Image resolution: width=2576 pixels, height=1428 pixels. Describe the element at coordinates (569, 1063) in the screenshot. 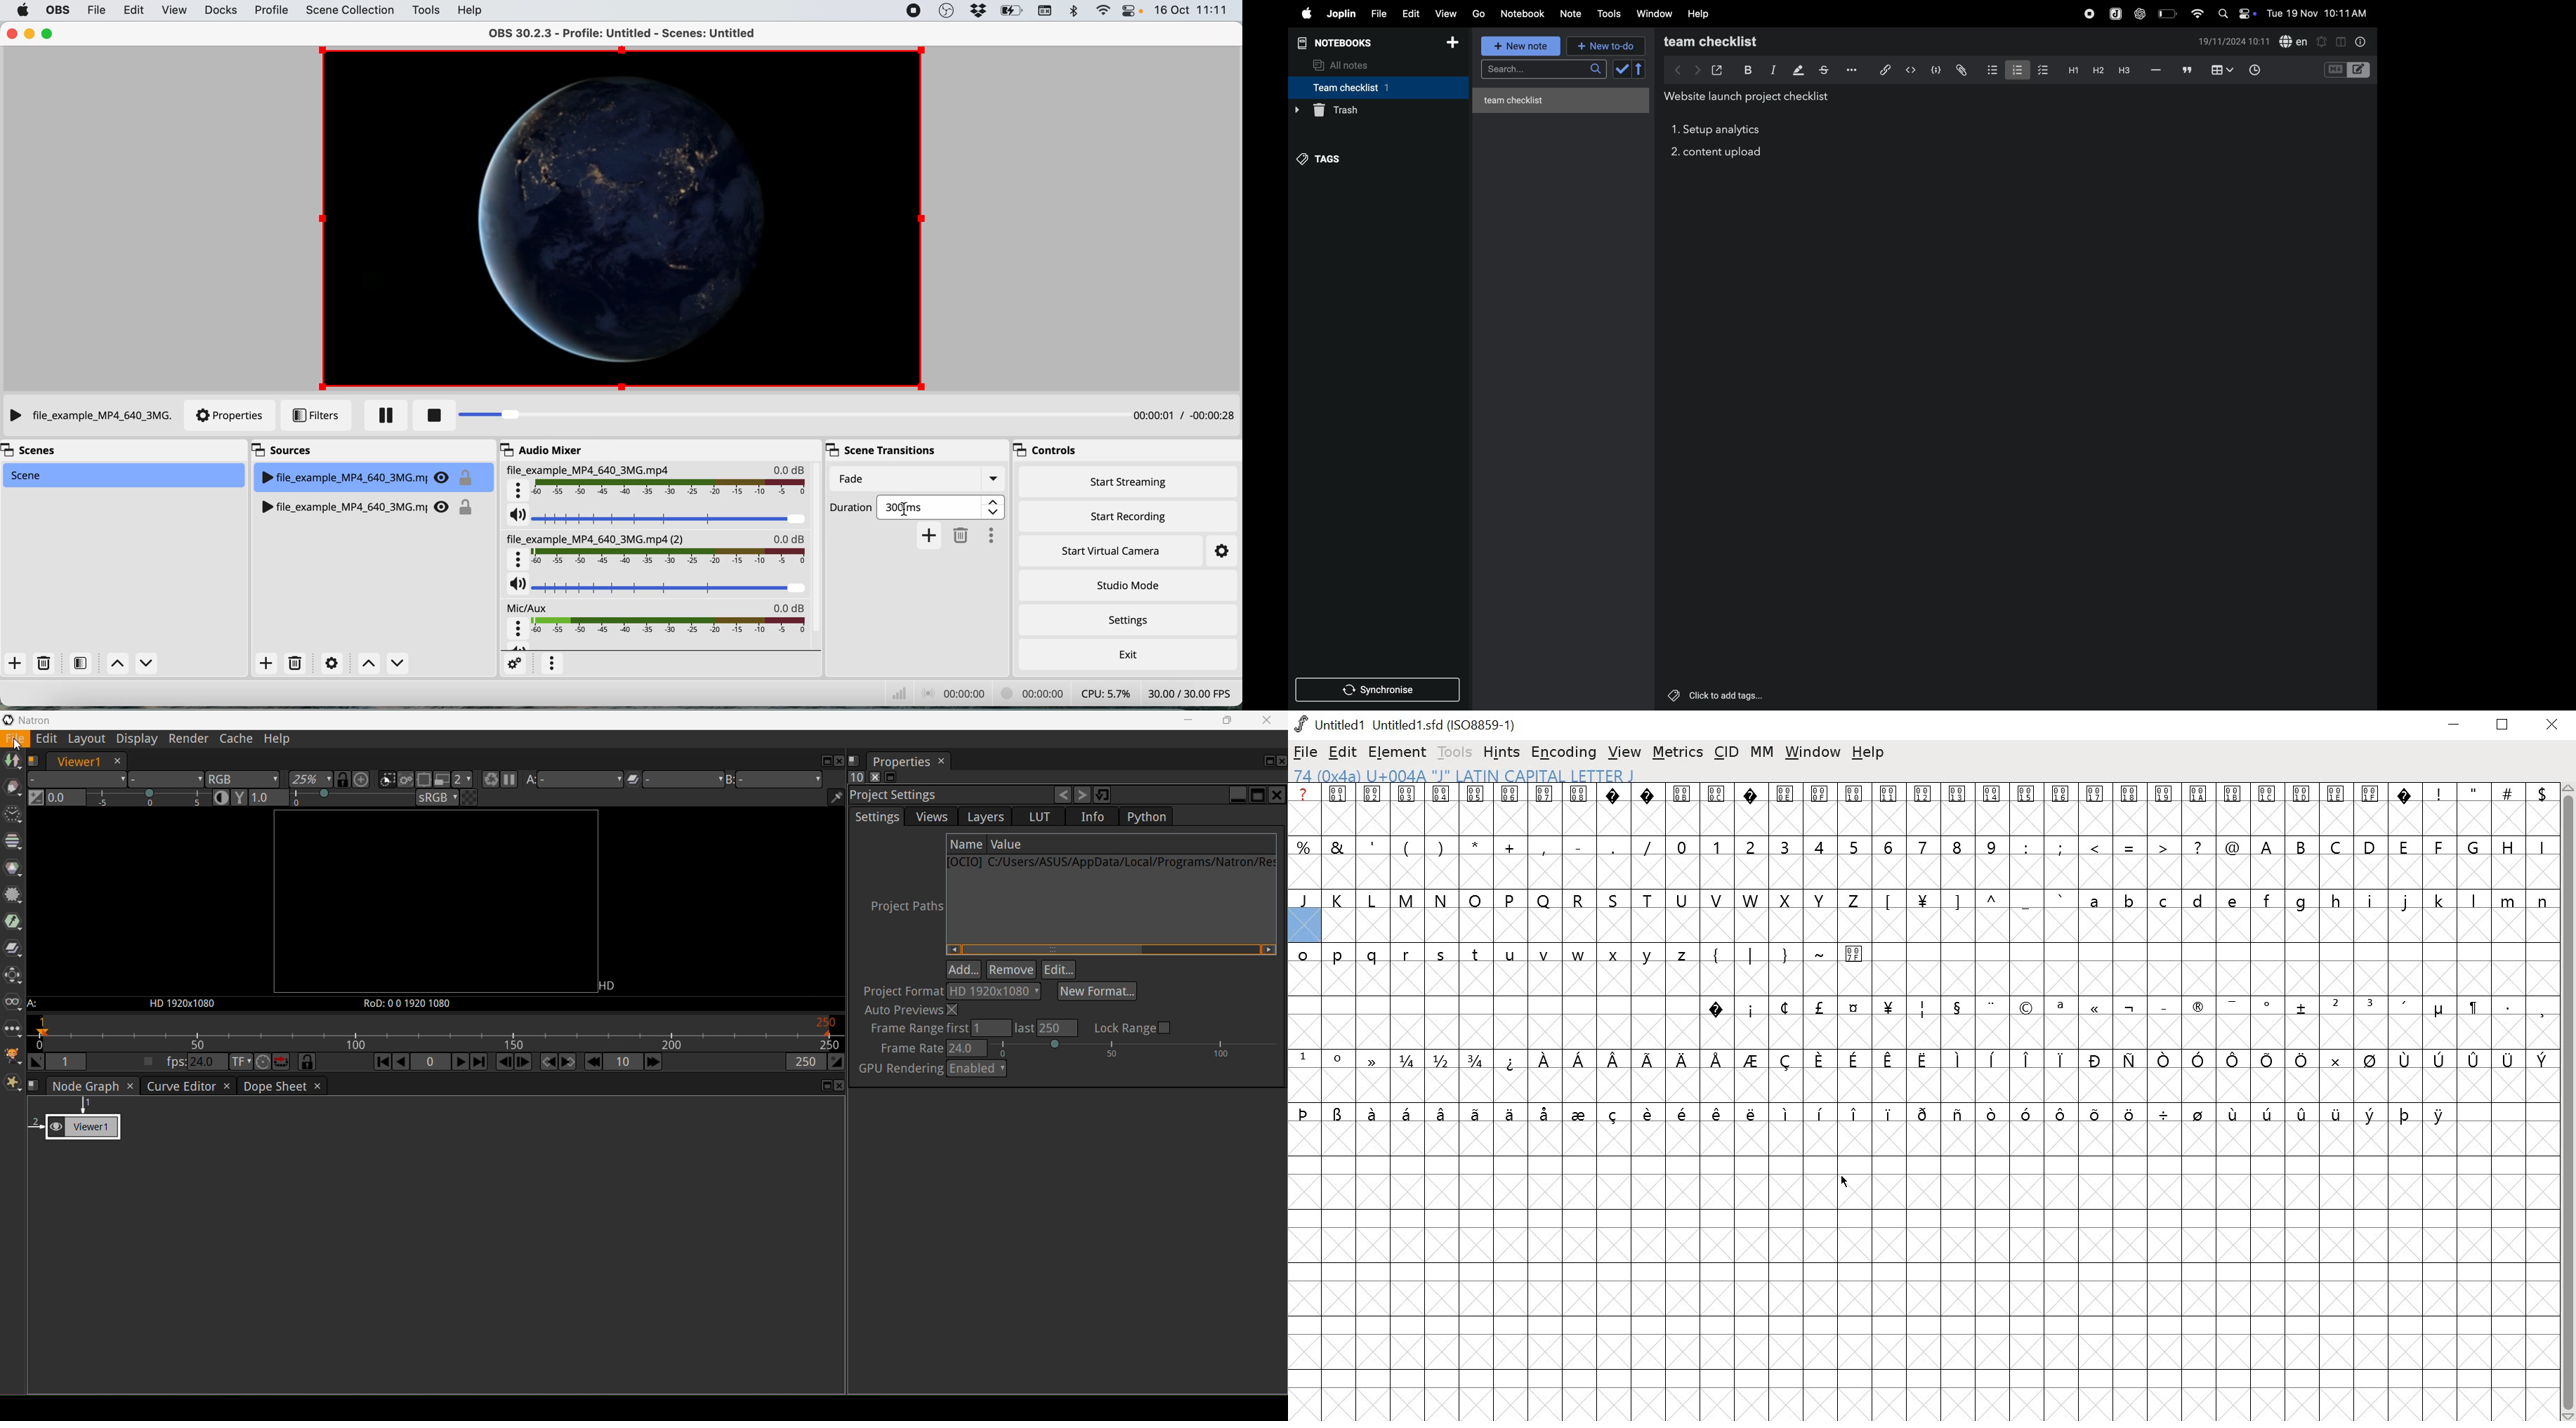

I see `Next Keyframe` at that location.